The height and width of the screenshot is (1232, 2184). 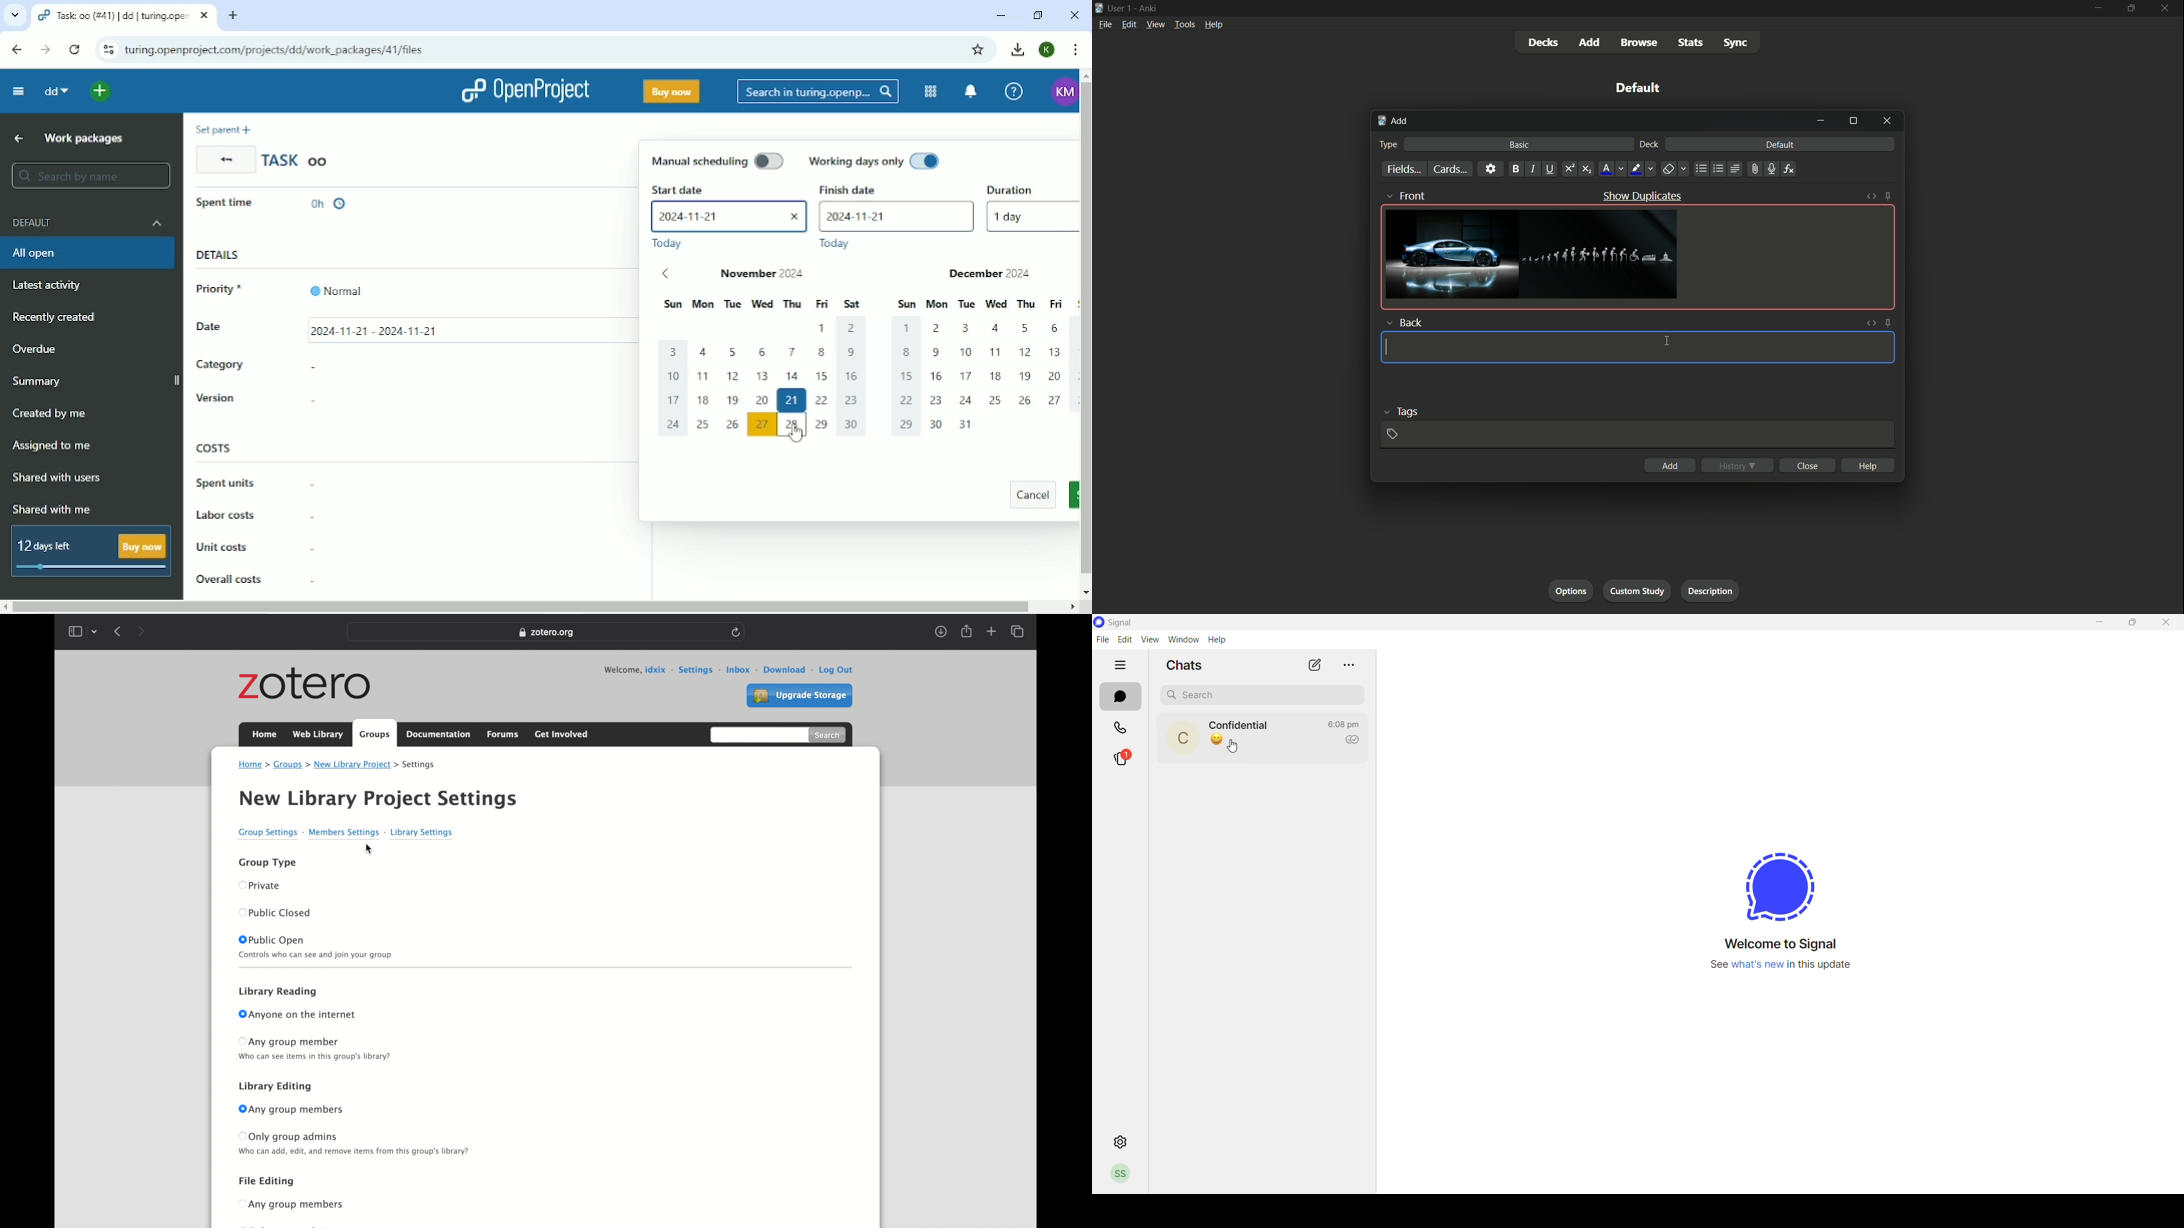 I want to click on web library, so click(x=317, y=735).